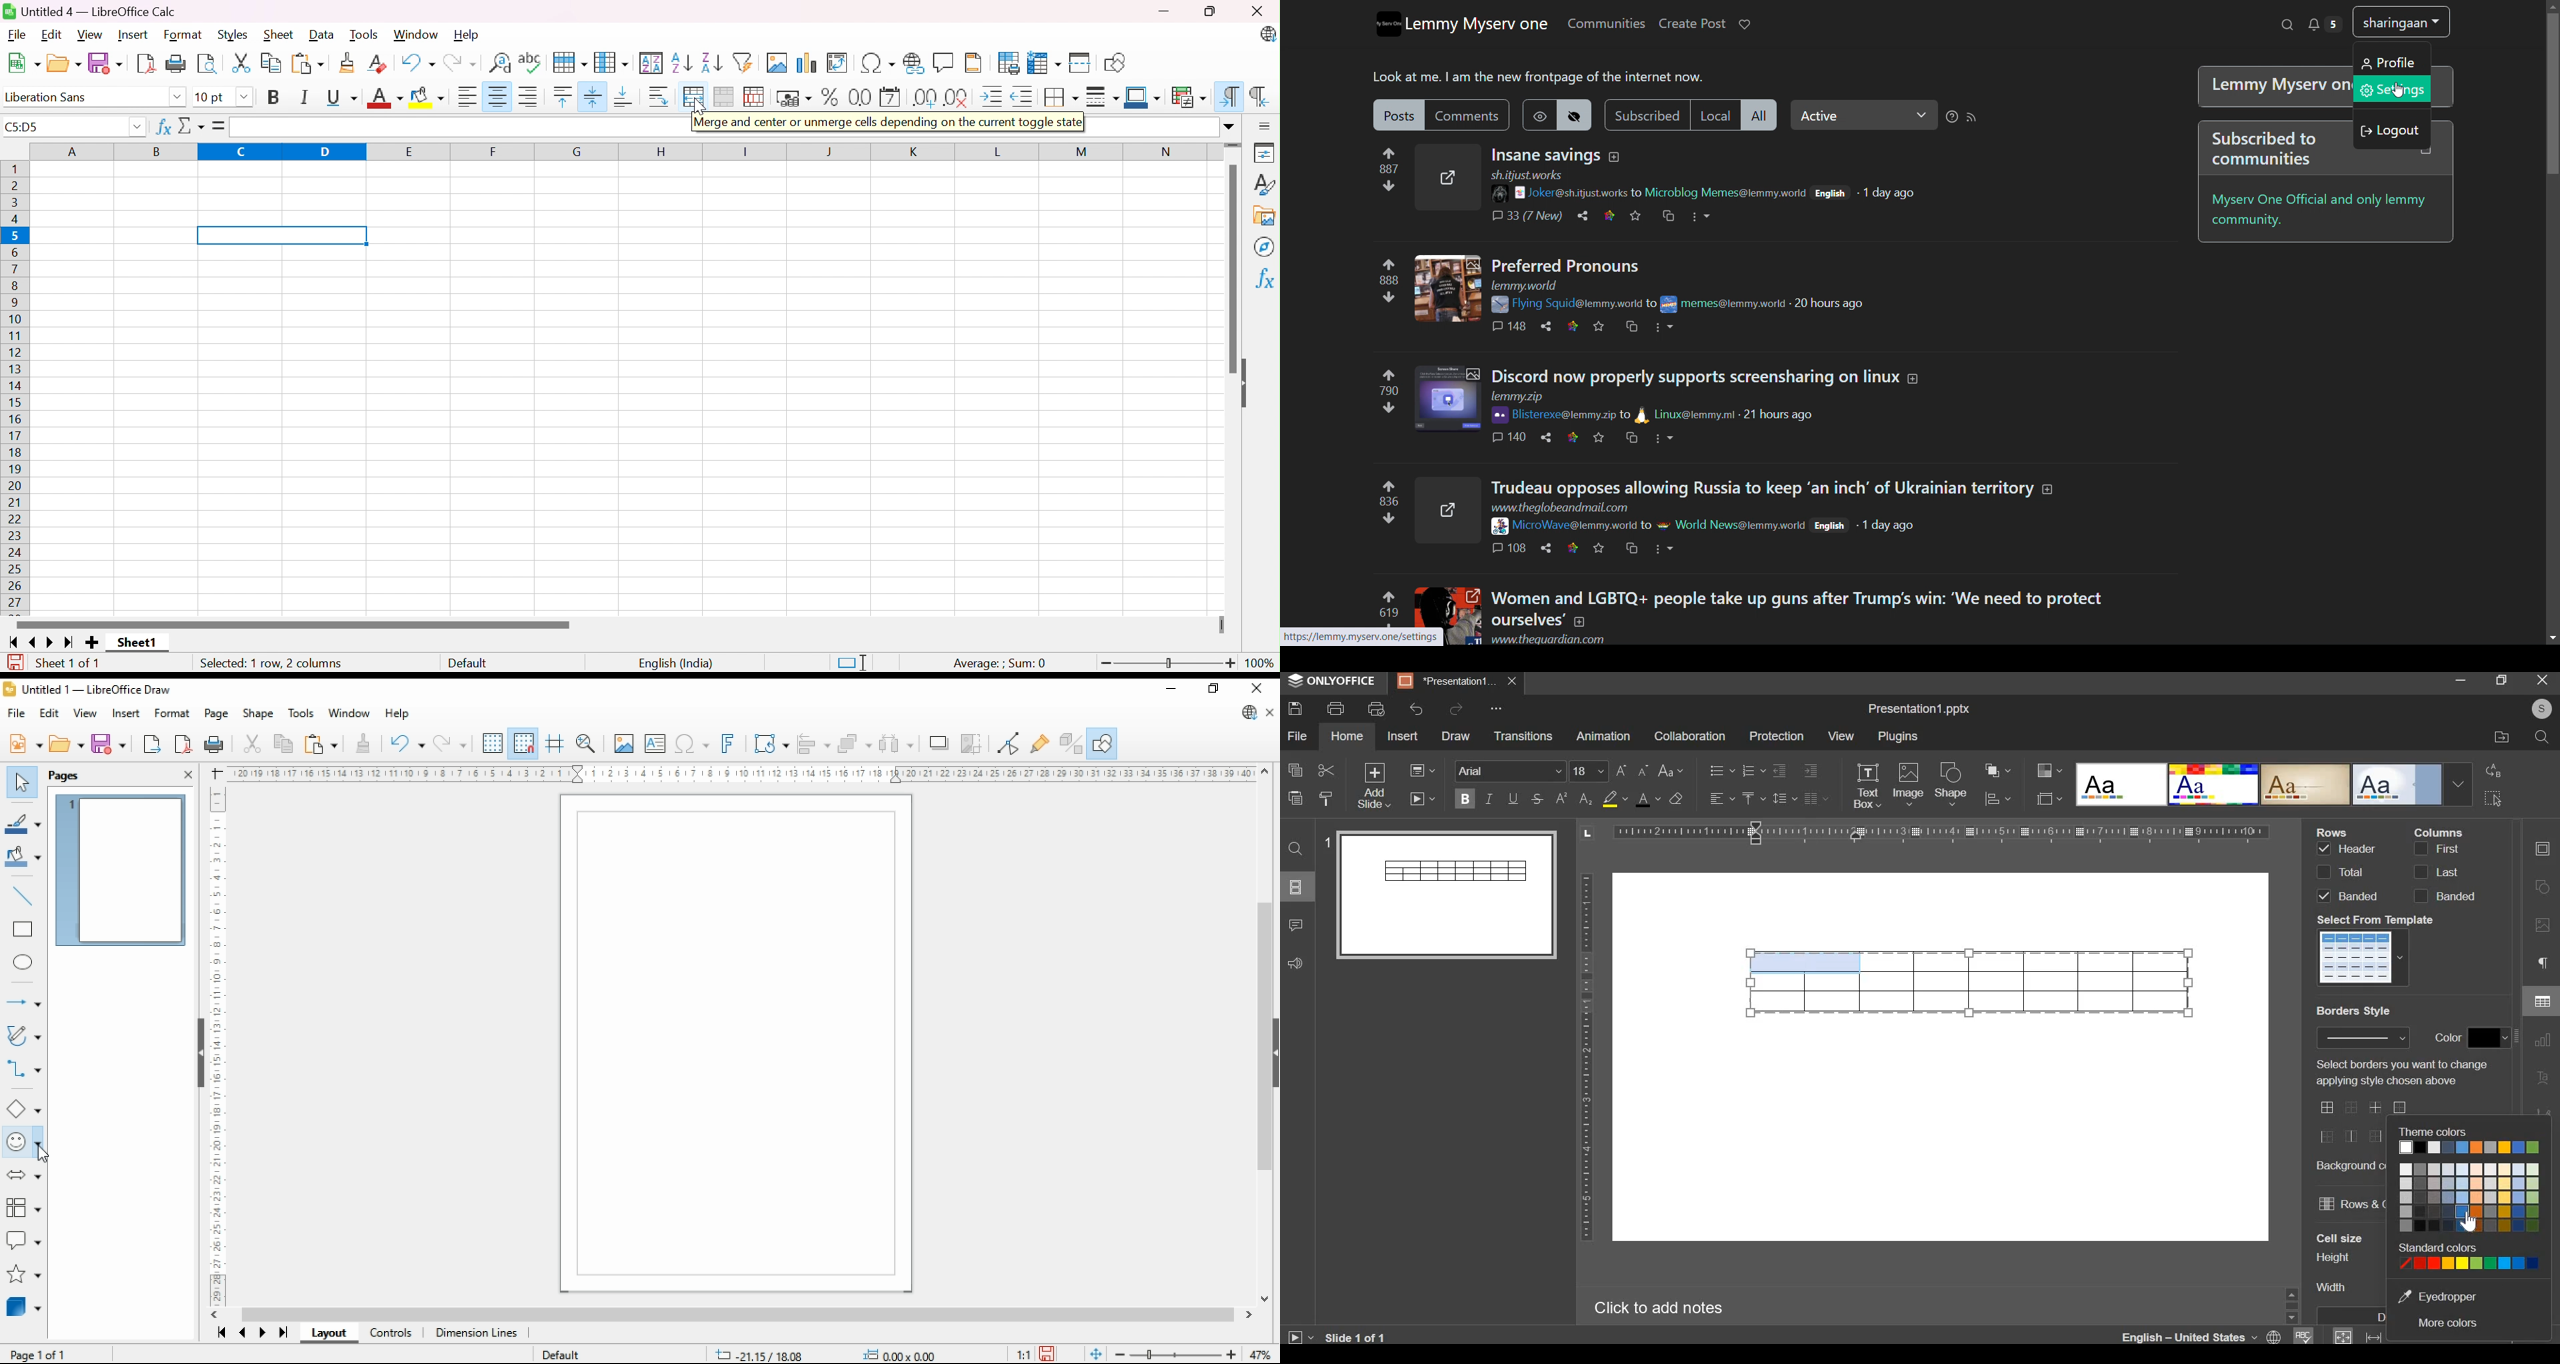 This screenshot has width=2576, height=1372. What do you see at coordinates (2356, 1122) in the screenshot?
I see `border style` at bounding box center [2356, 1122].